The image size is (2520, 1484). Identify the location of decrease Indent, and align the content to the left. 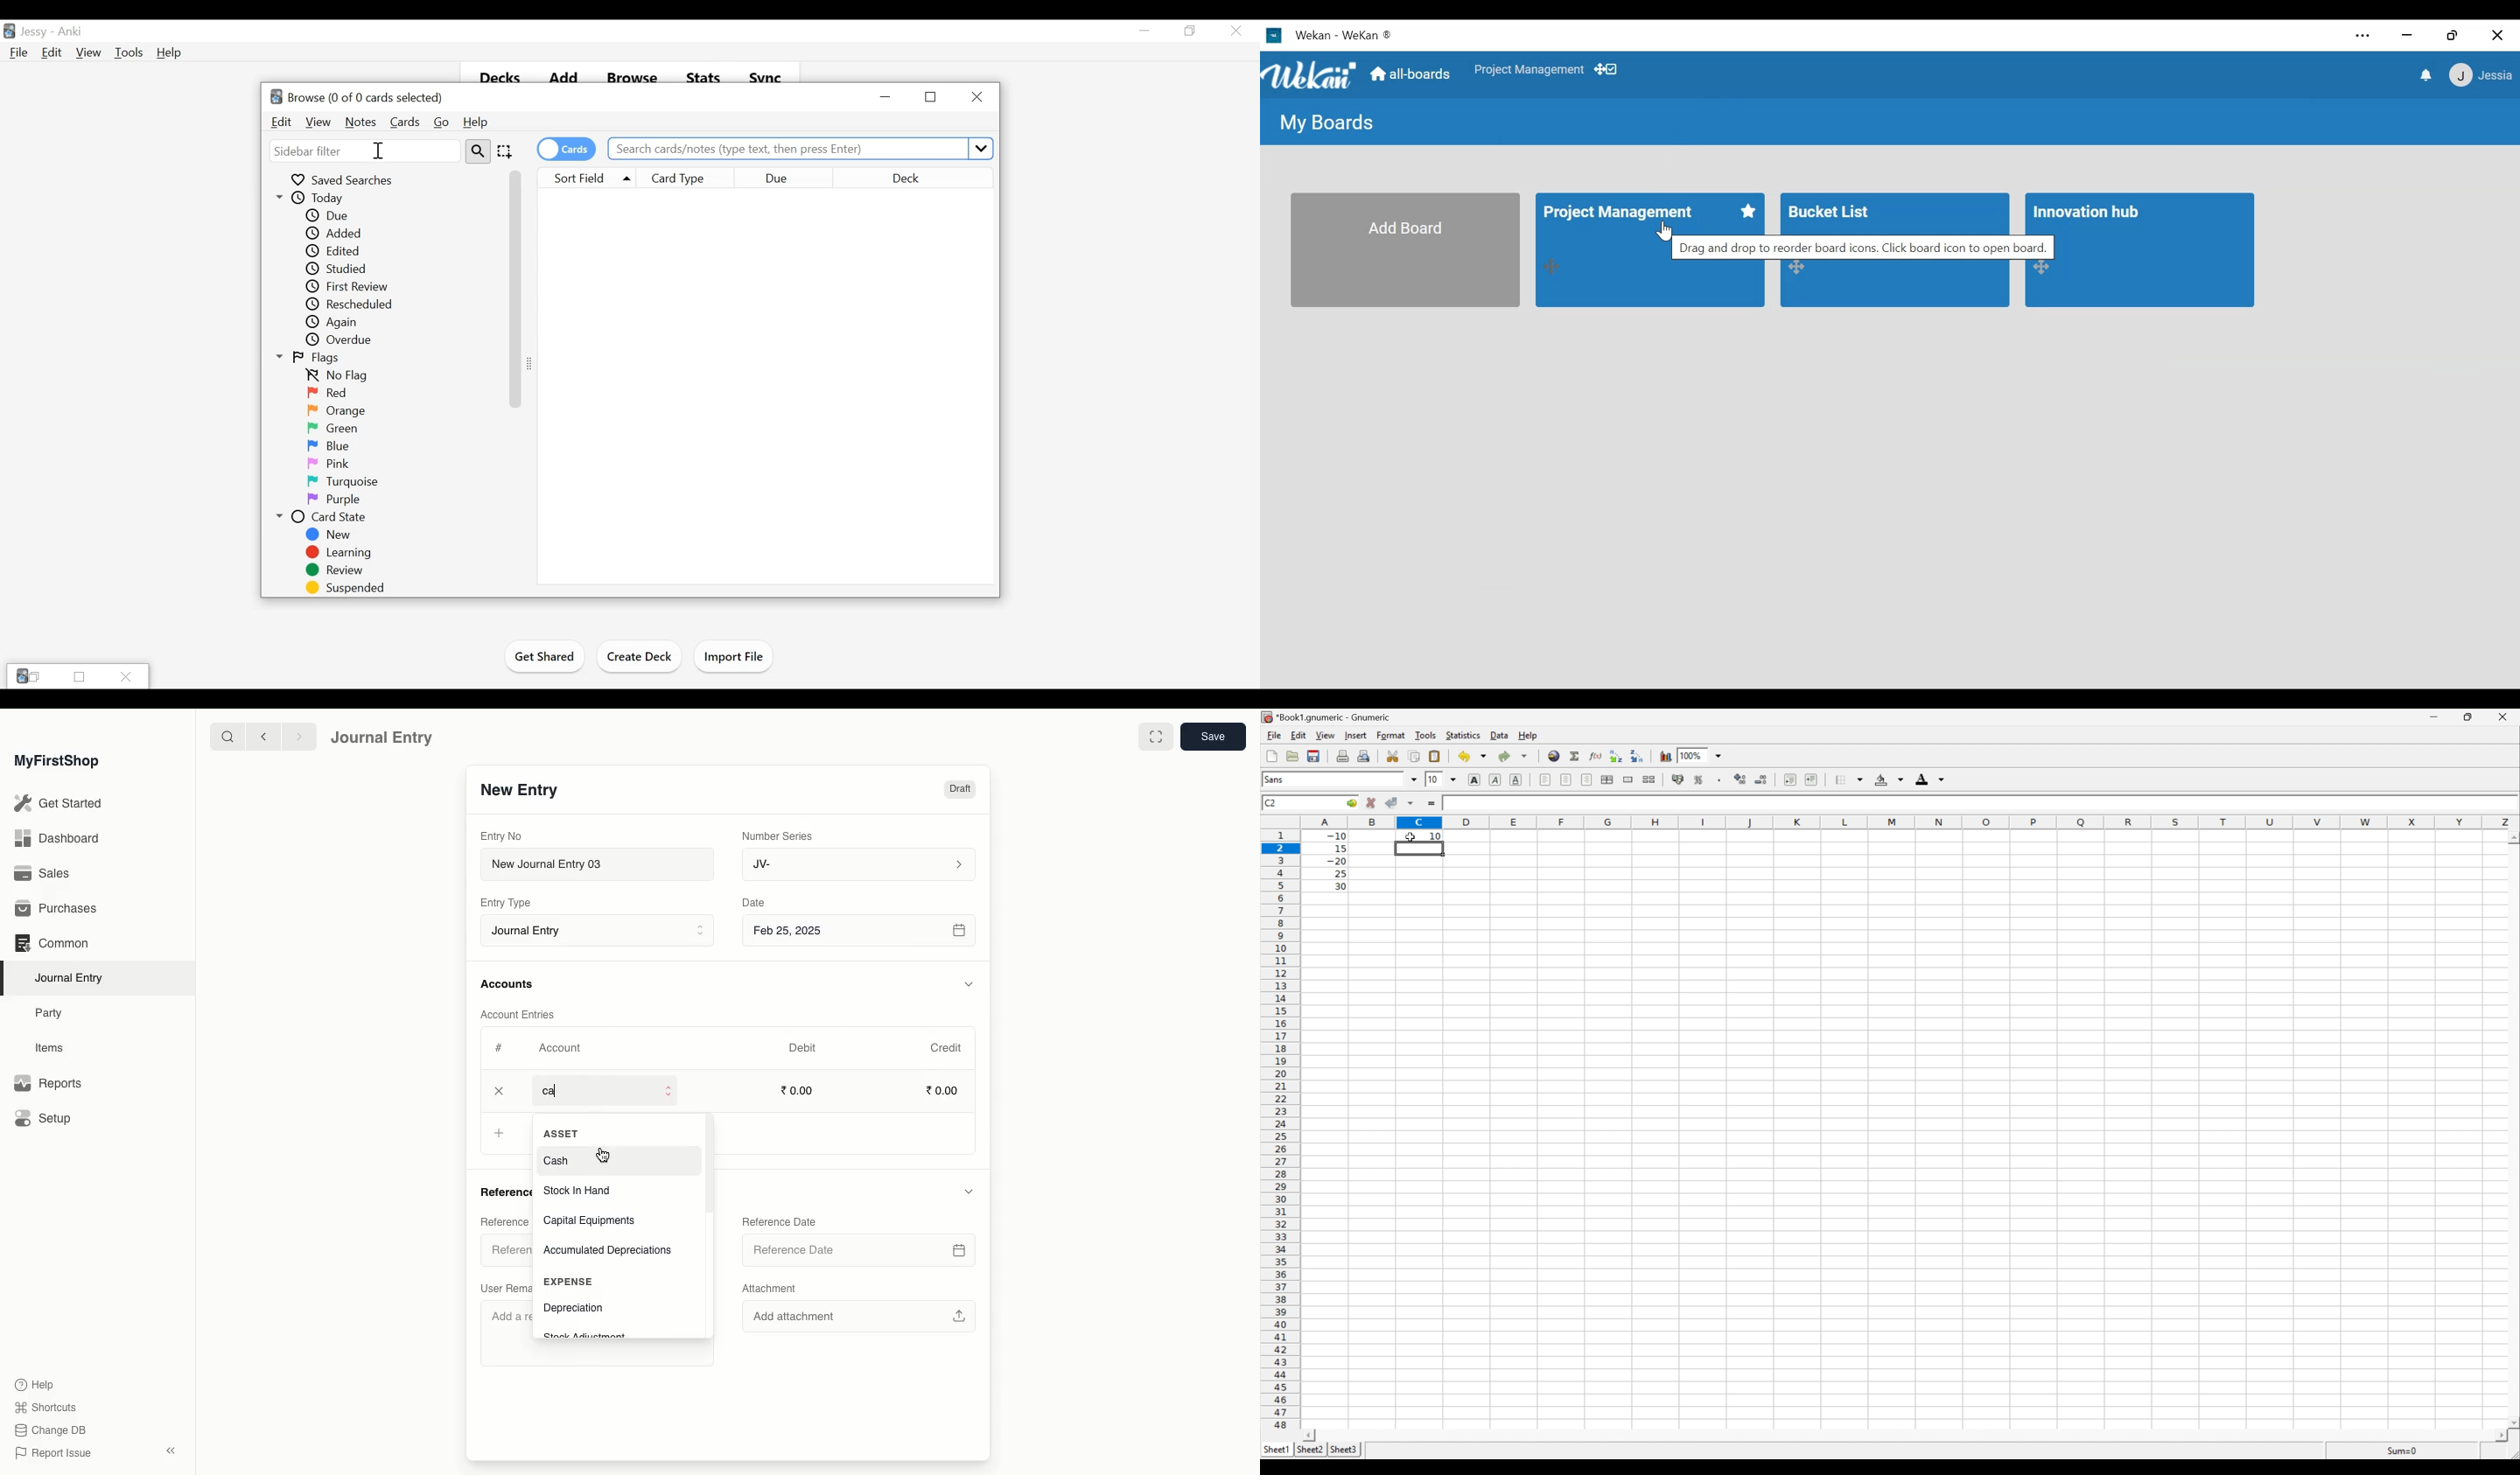
(1789, 779).